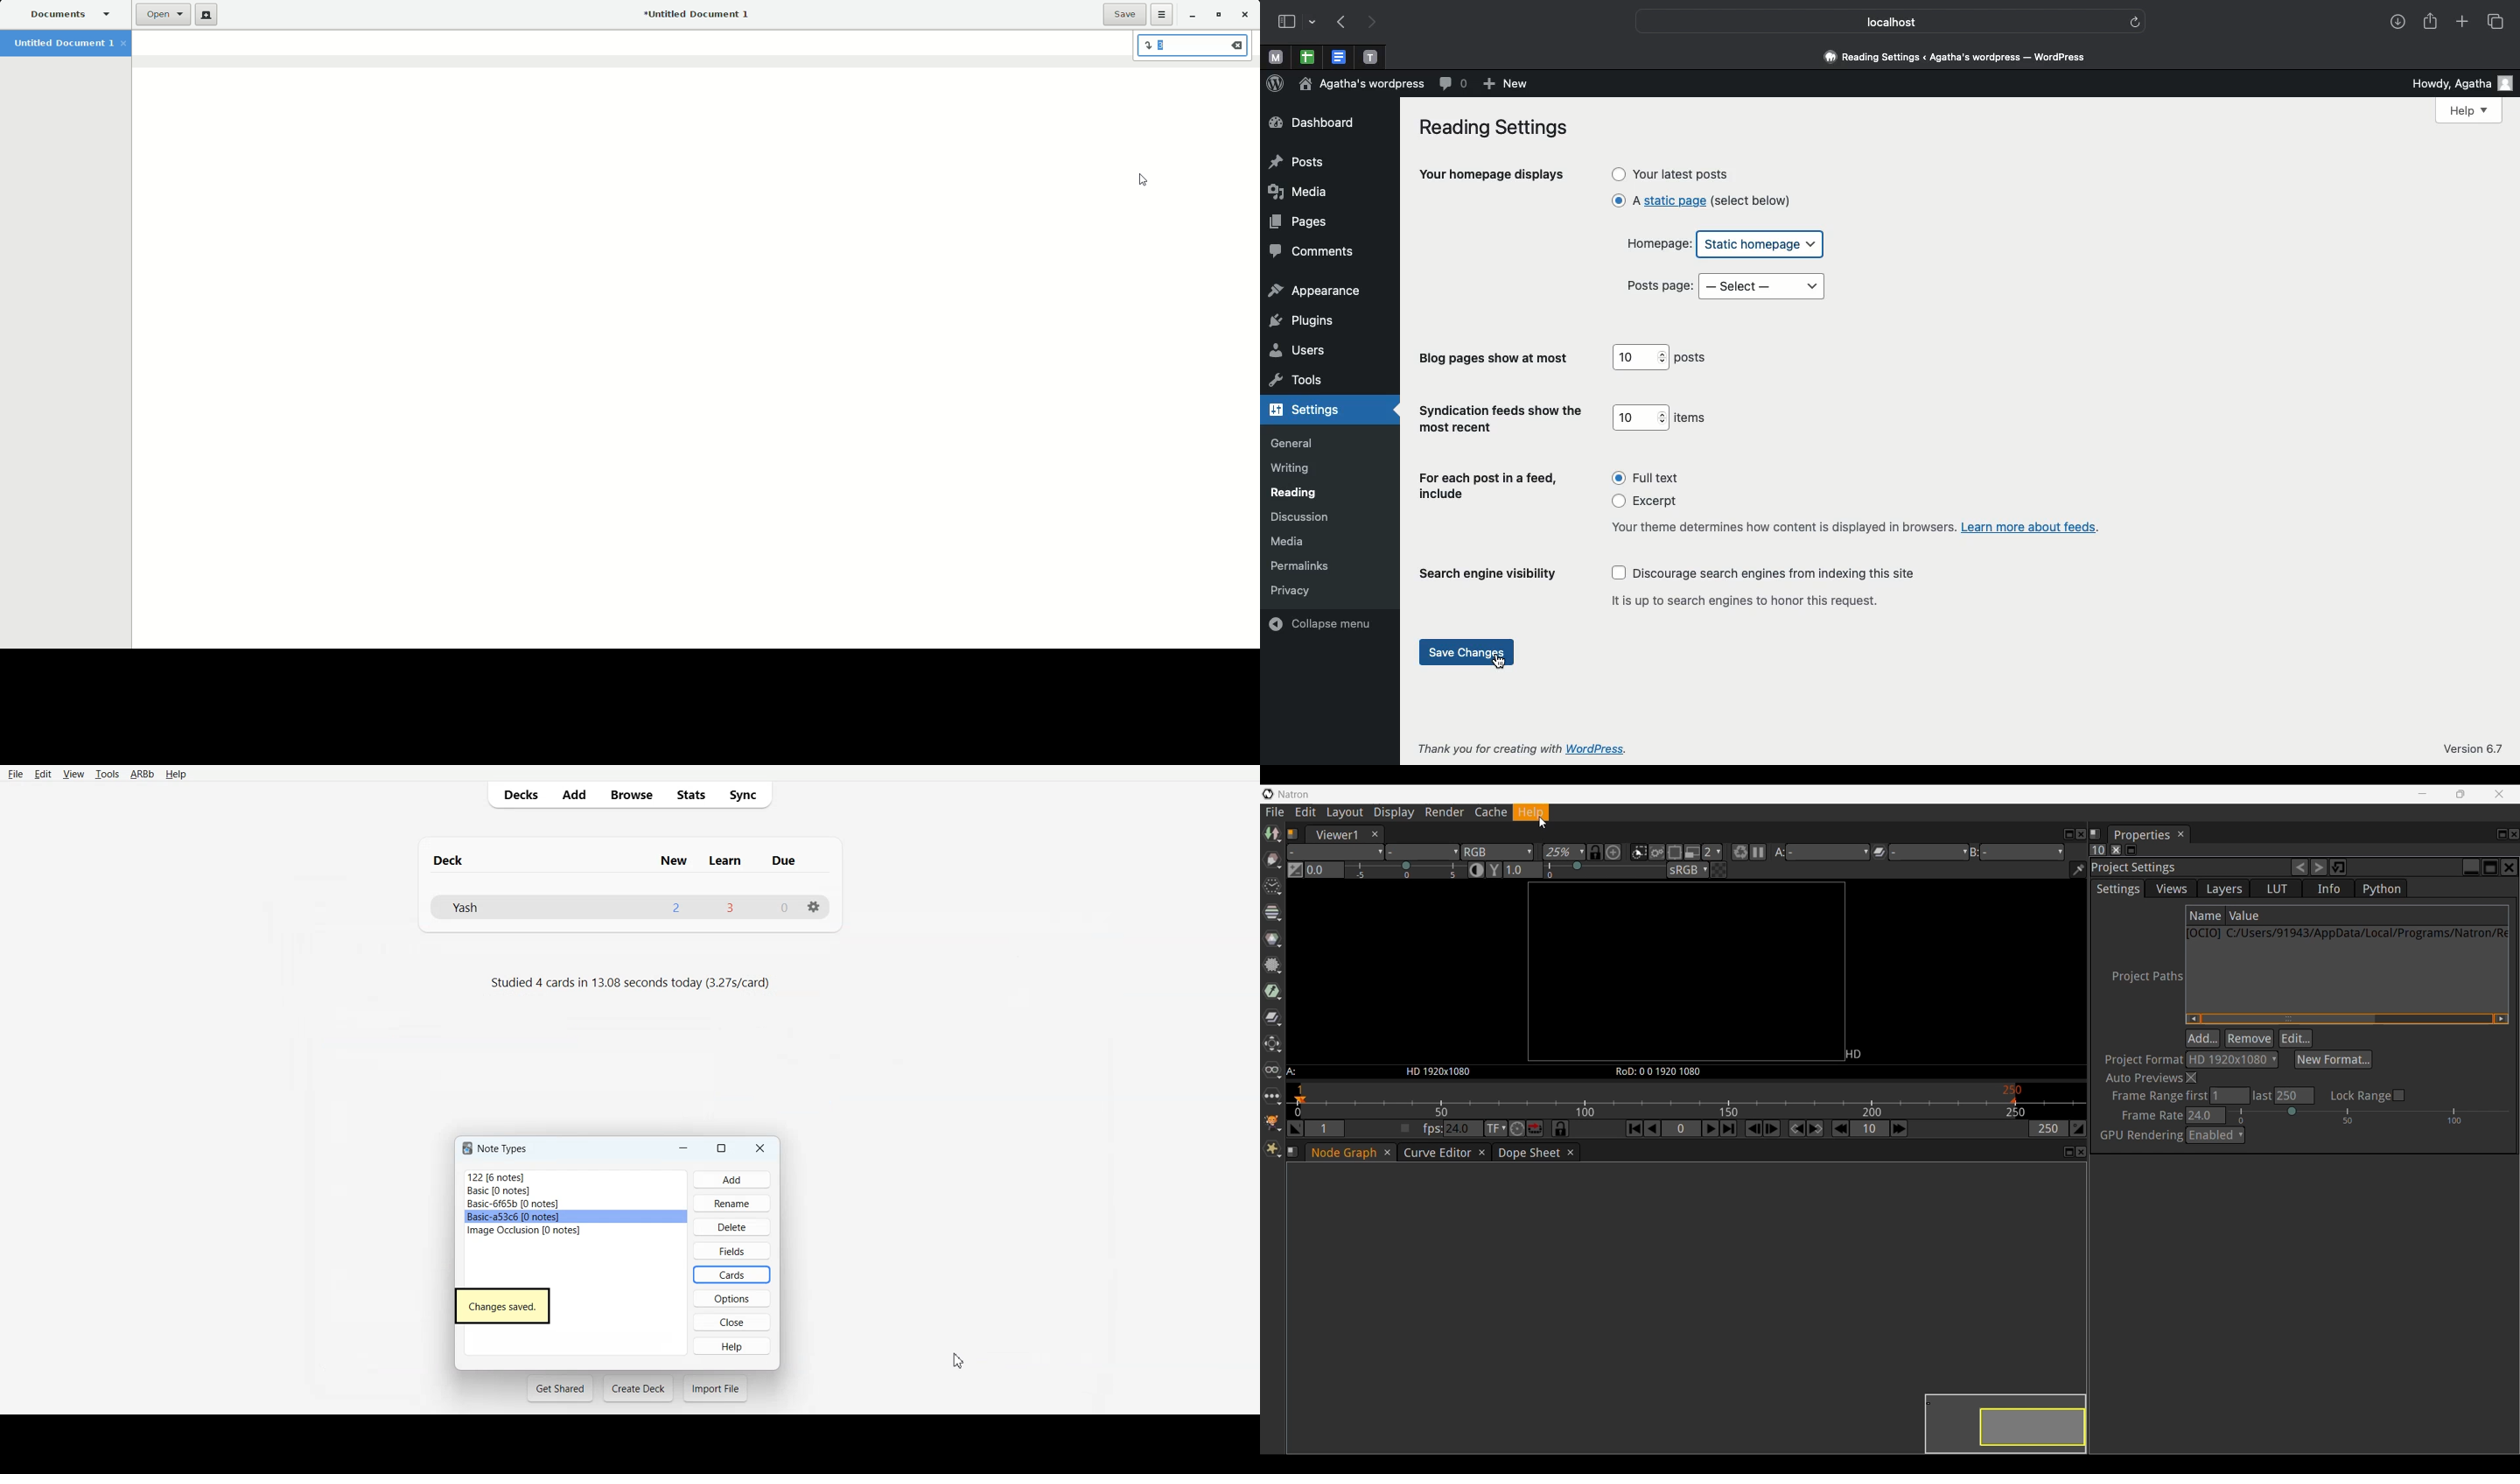 The width and height of the screenshot is (2520, 1484). What do you see at coordinates (574, 1176) in the screenshot?
I see `122[6 notes]` at bounding box center [574, 1176].